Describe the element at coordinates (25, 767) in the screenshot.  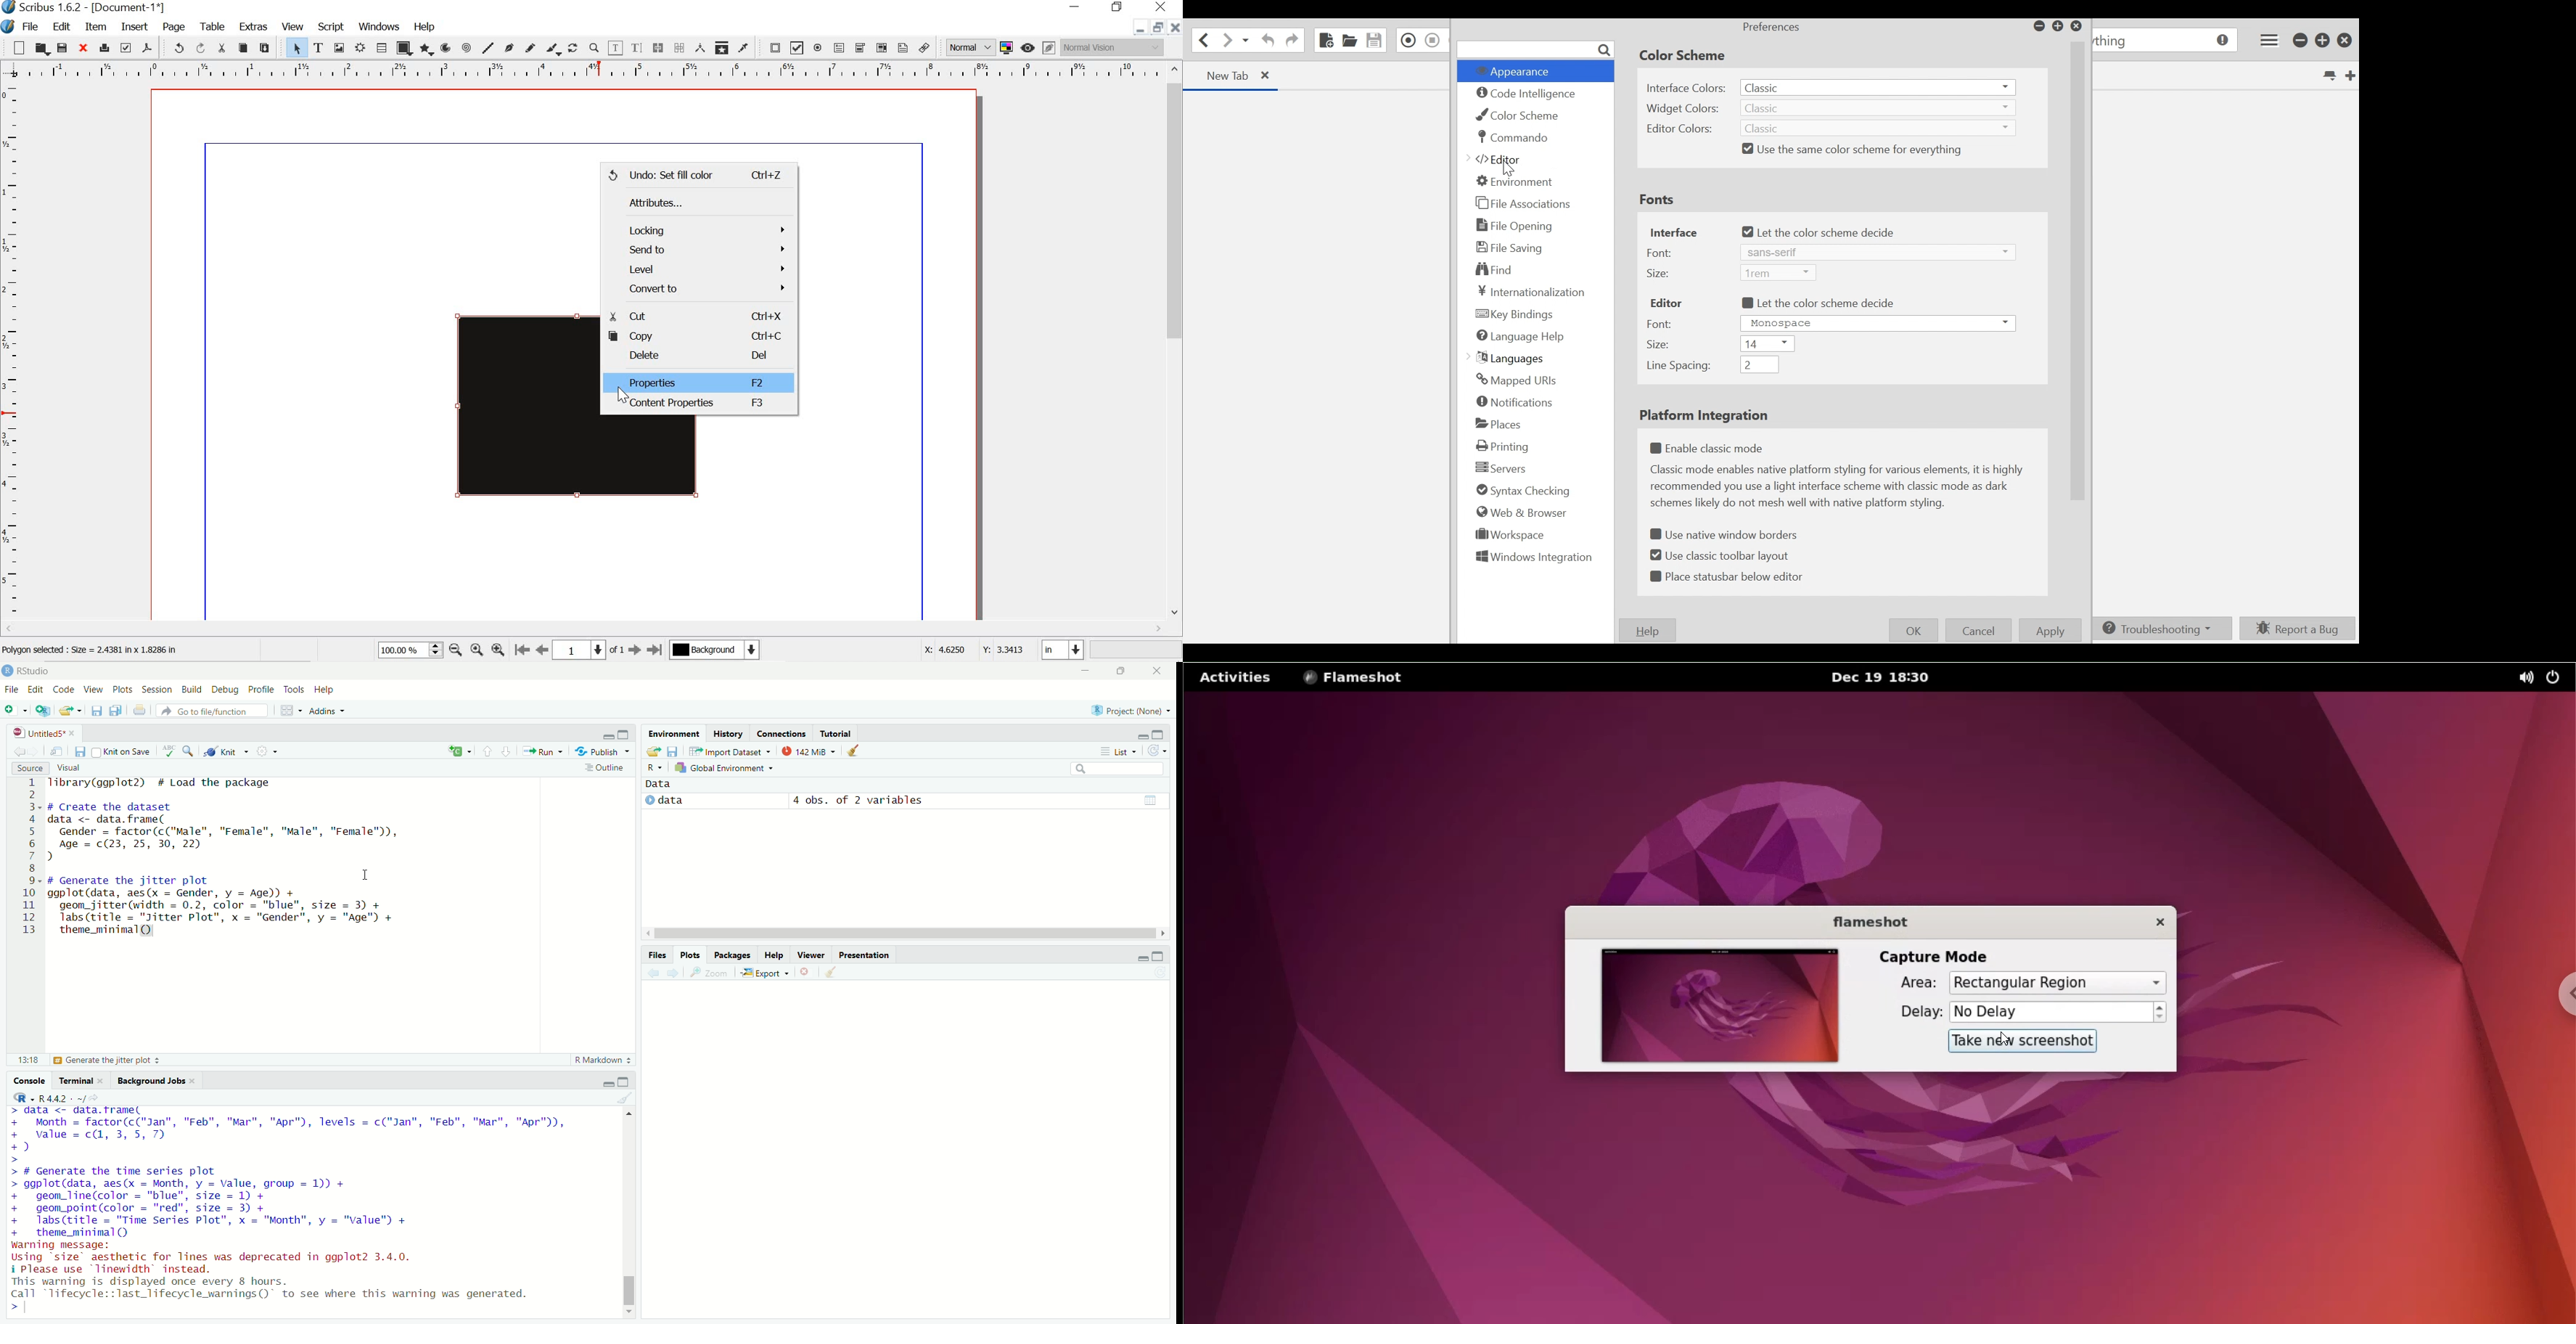
I see `source` at that location.